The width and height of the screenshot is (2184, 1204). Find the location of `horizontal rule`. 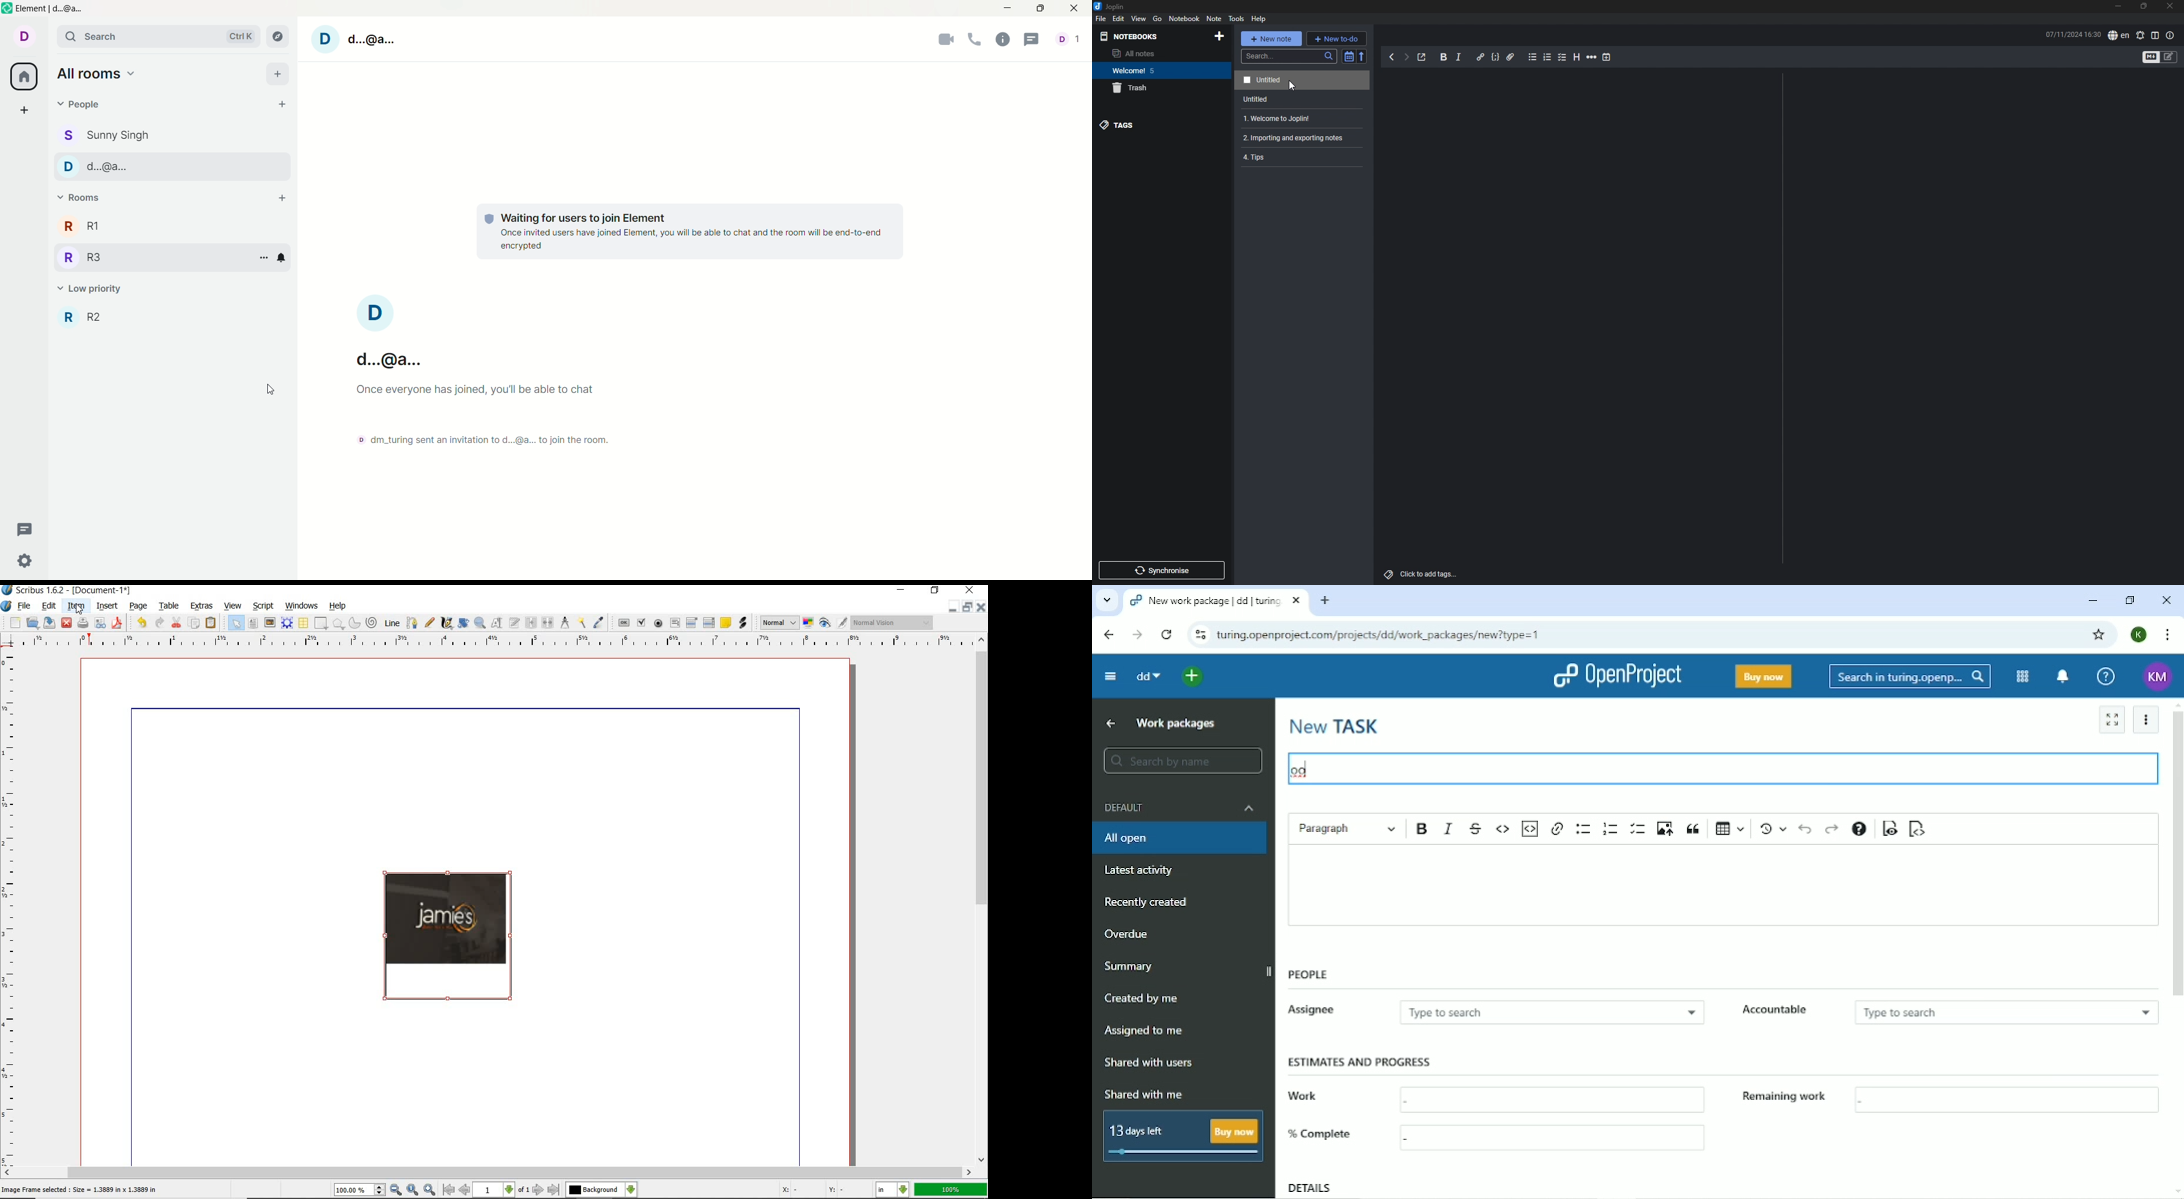

horizontal rule is located at coordinates (1591, 58).